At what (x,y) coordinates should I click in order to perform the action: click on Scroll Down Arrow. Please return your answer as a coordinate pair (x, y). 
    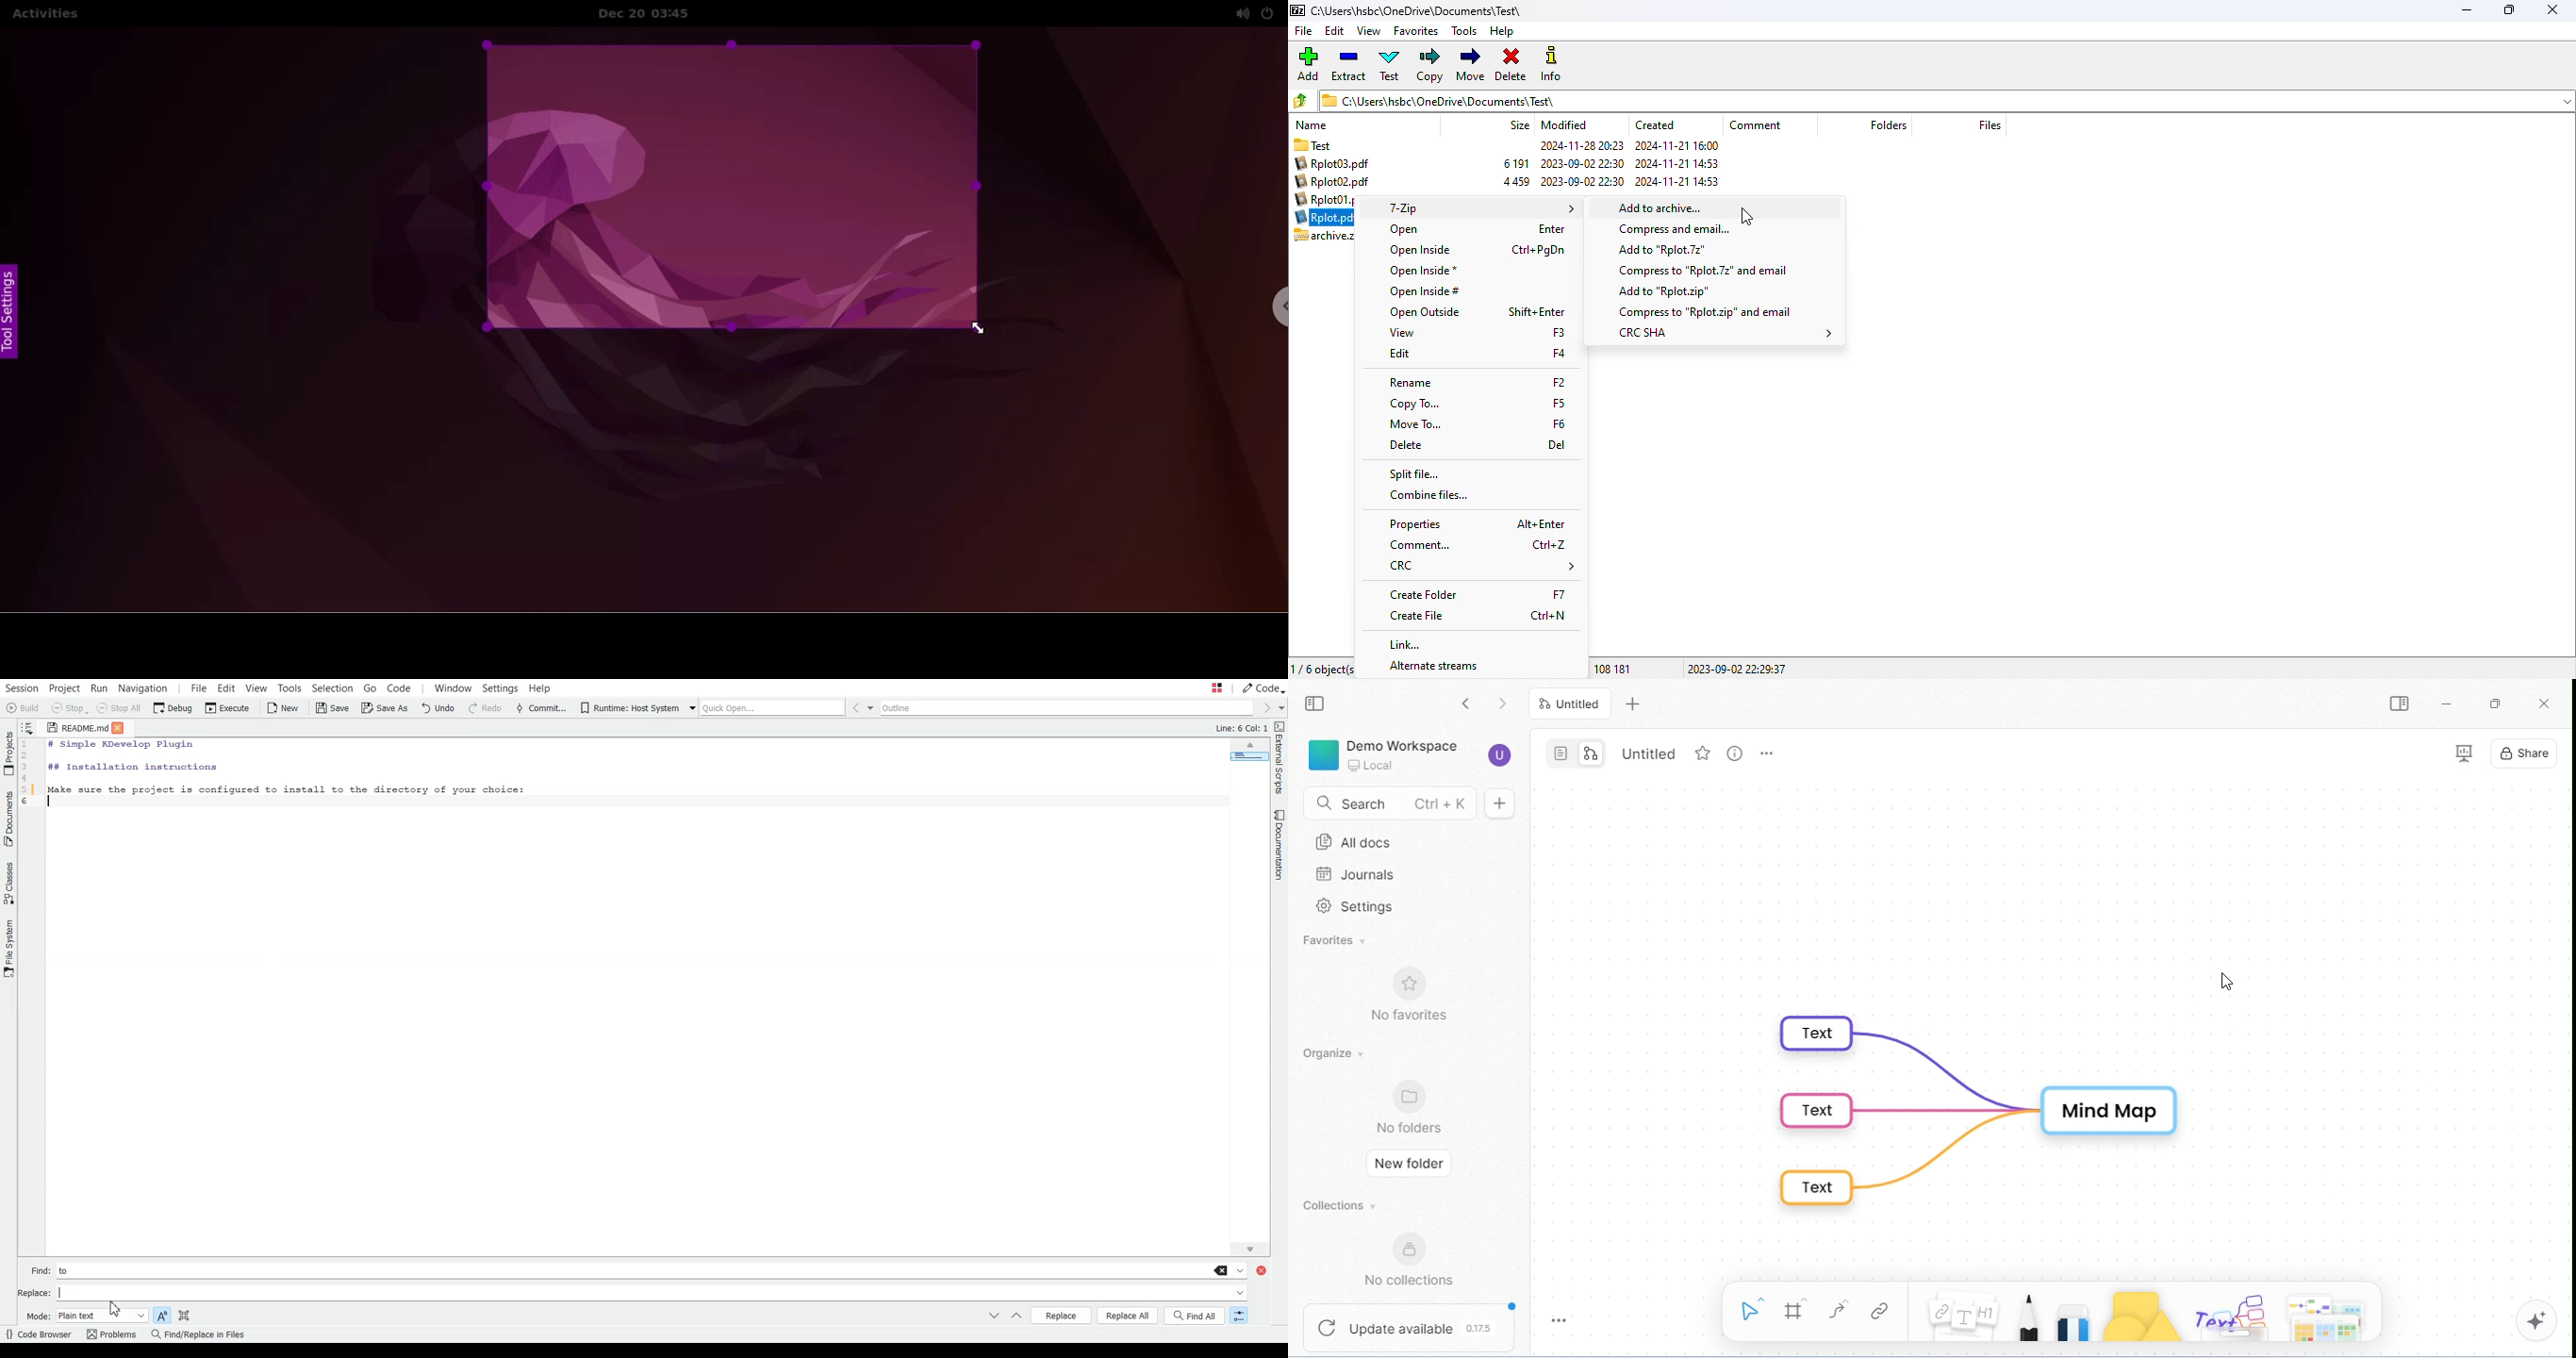
    Looking at the image, I should click on (1248, 1248).